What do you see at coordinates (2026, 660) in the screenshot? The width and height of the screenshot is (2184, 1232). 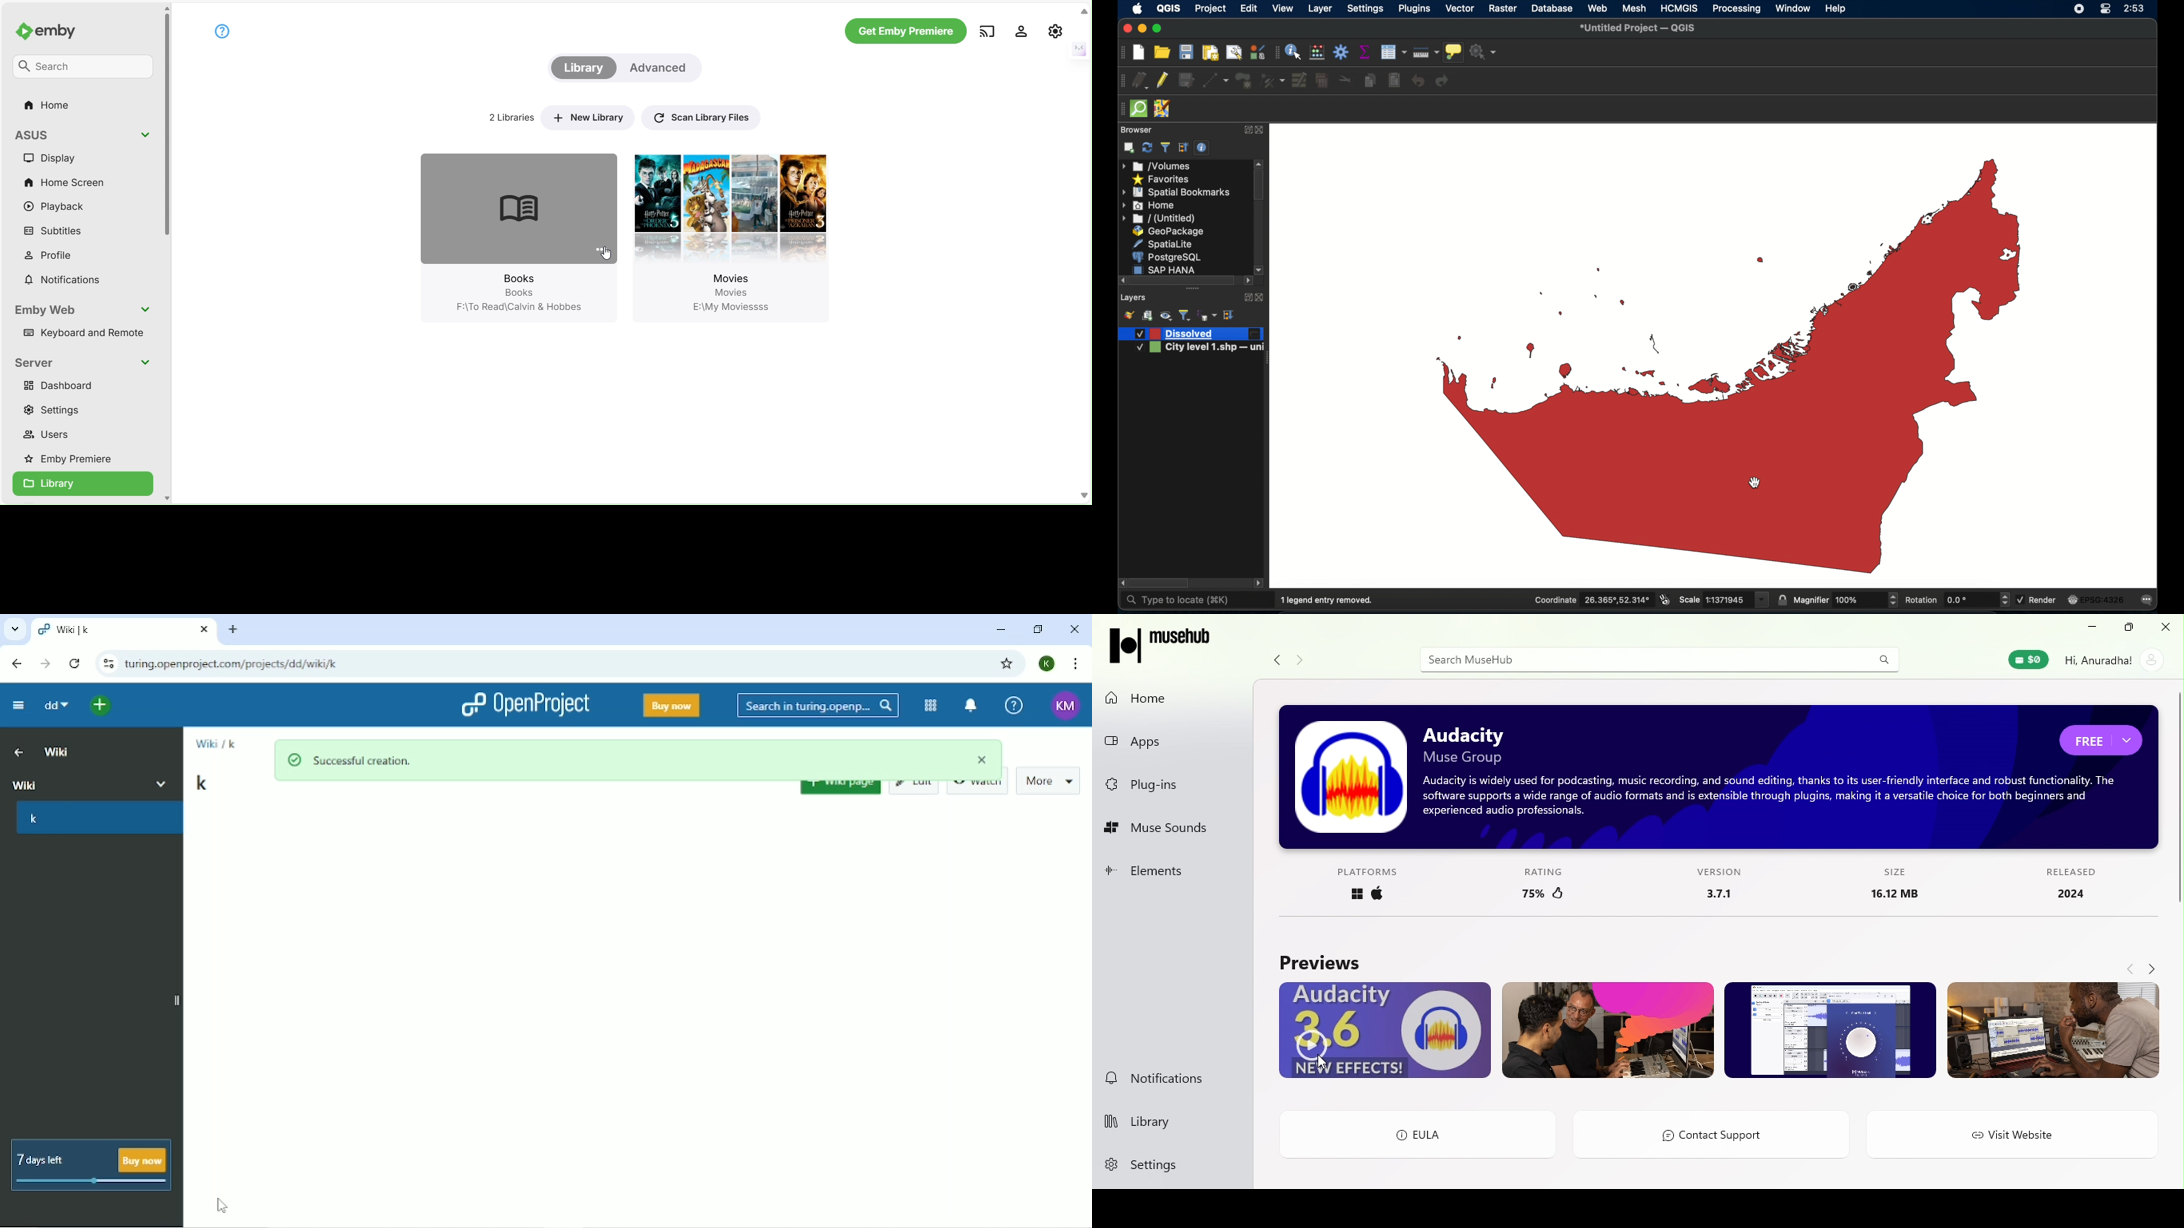 I see `Muse wallet` at bounding box center [2026, 660].